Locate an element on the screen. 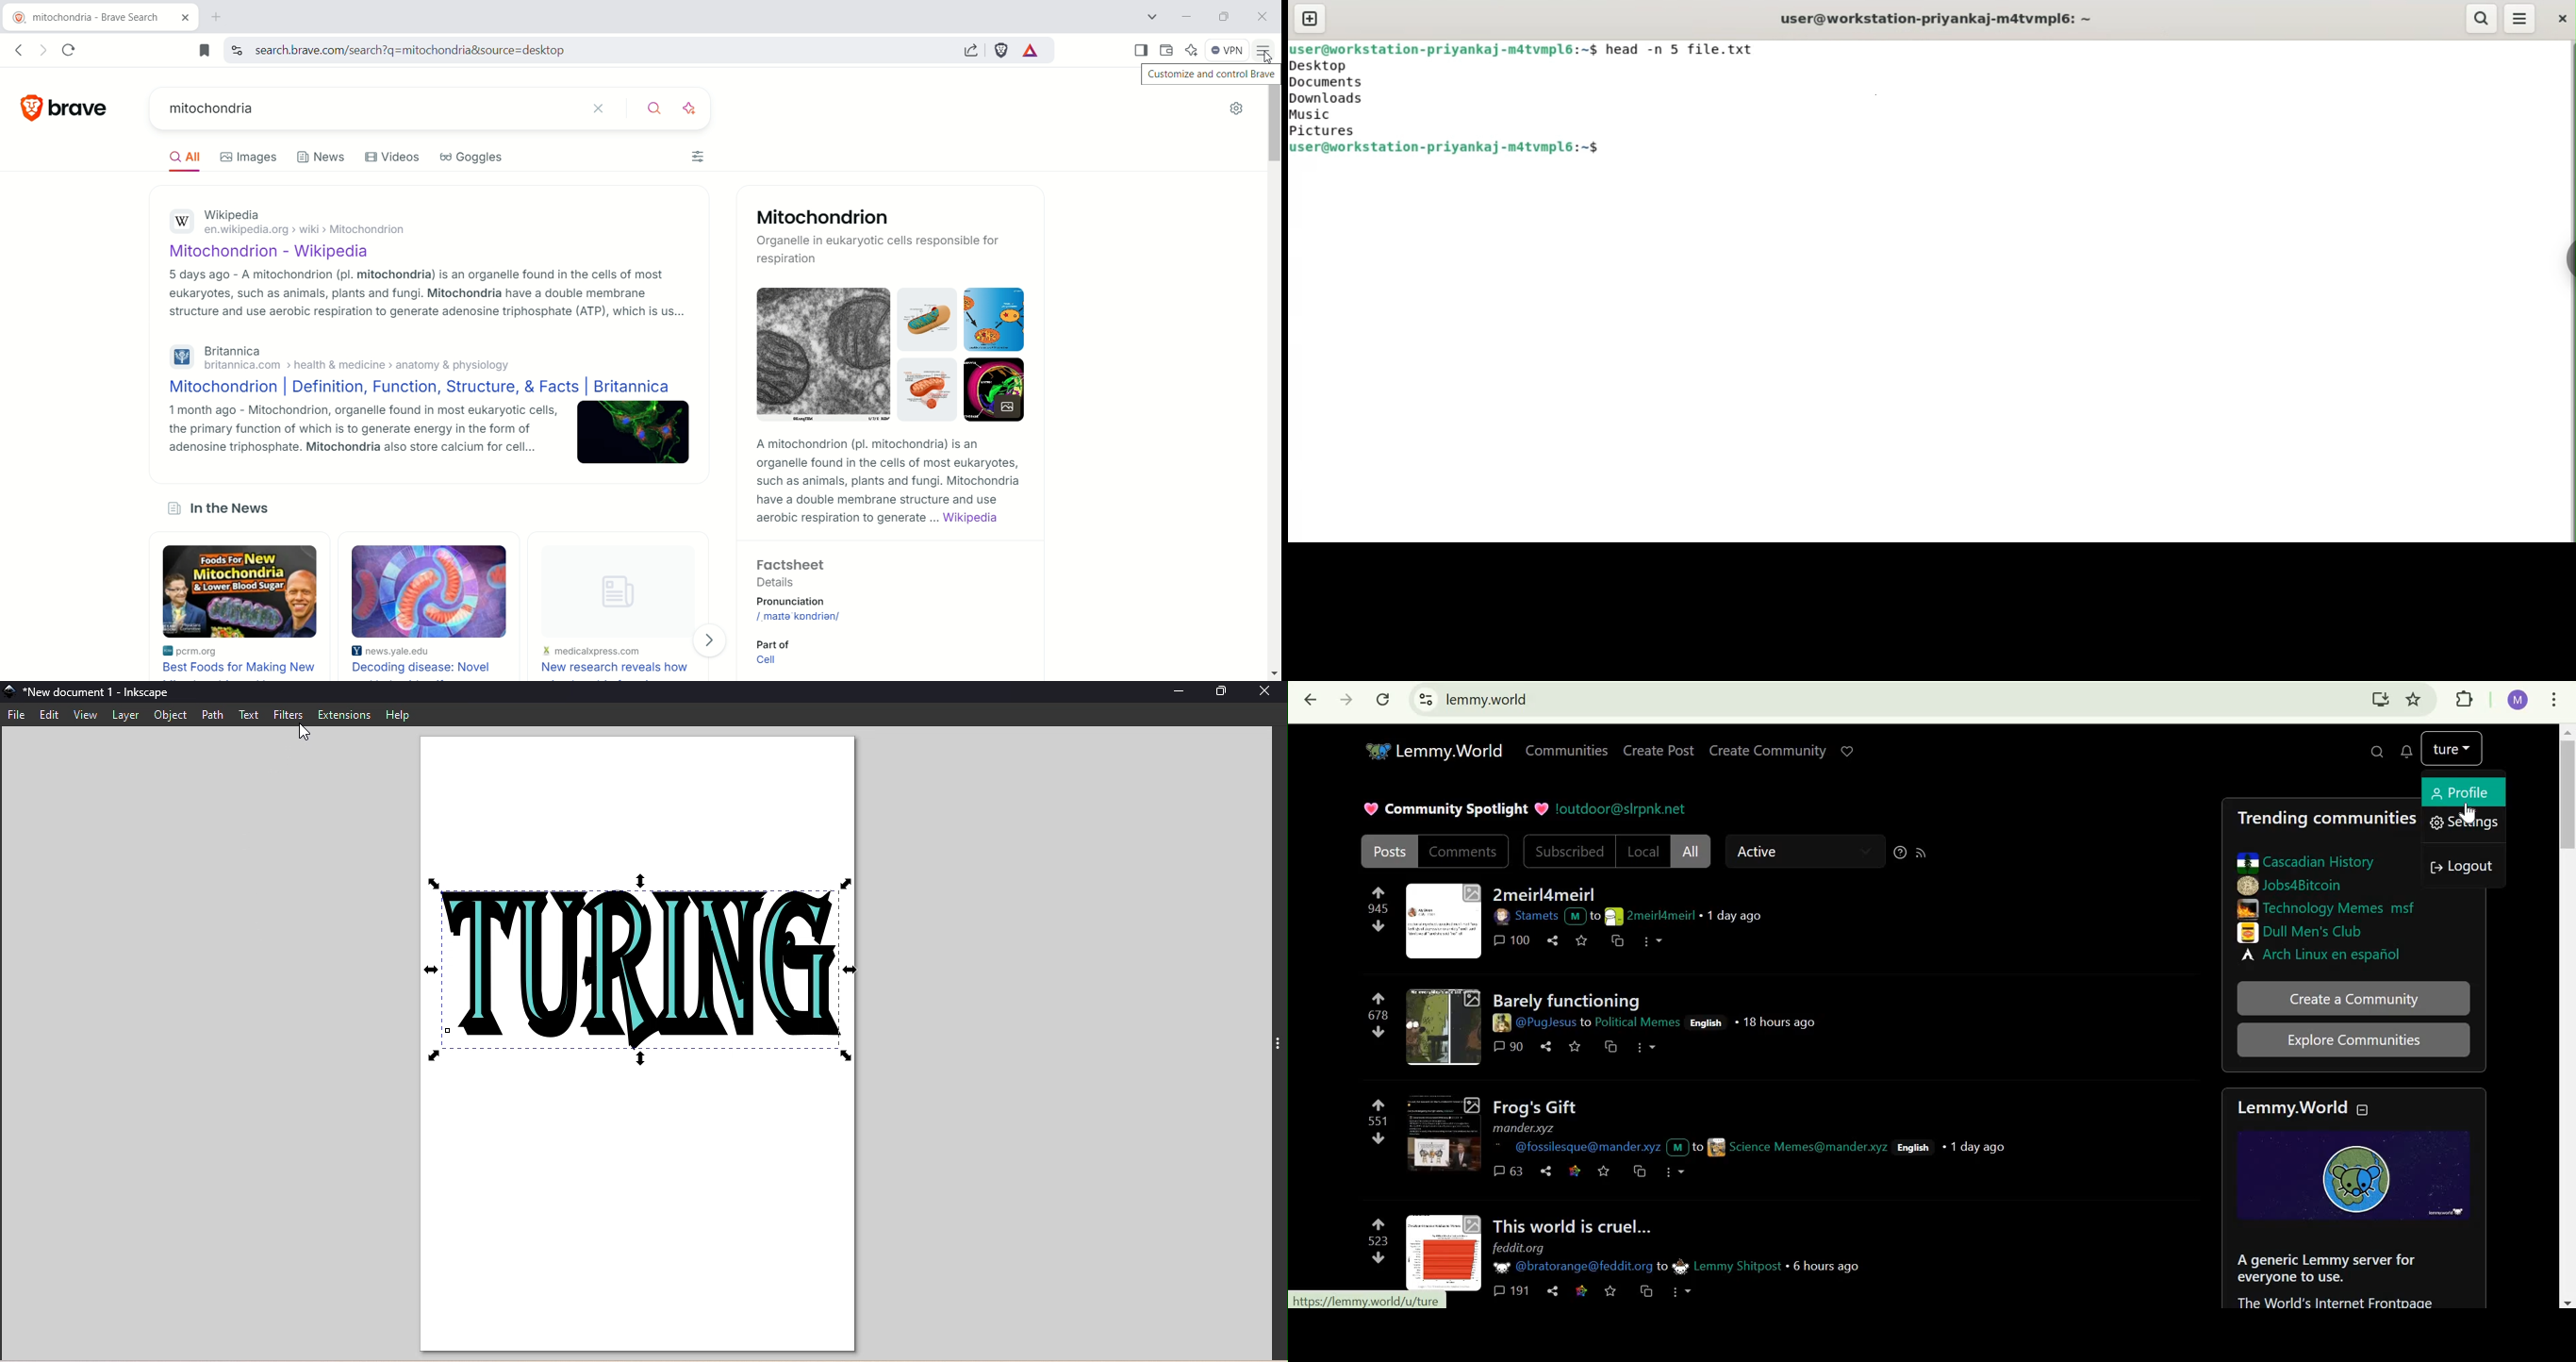 The width and height of the screenshot is (2576, 1372). Active is located at coordinates (1766, 852).